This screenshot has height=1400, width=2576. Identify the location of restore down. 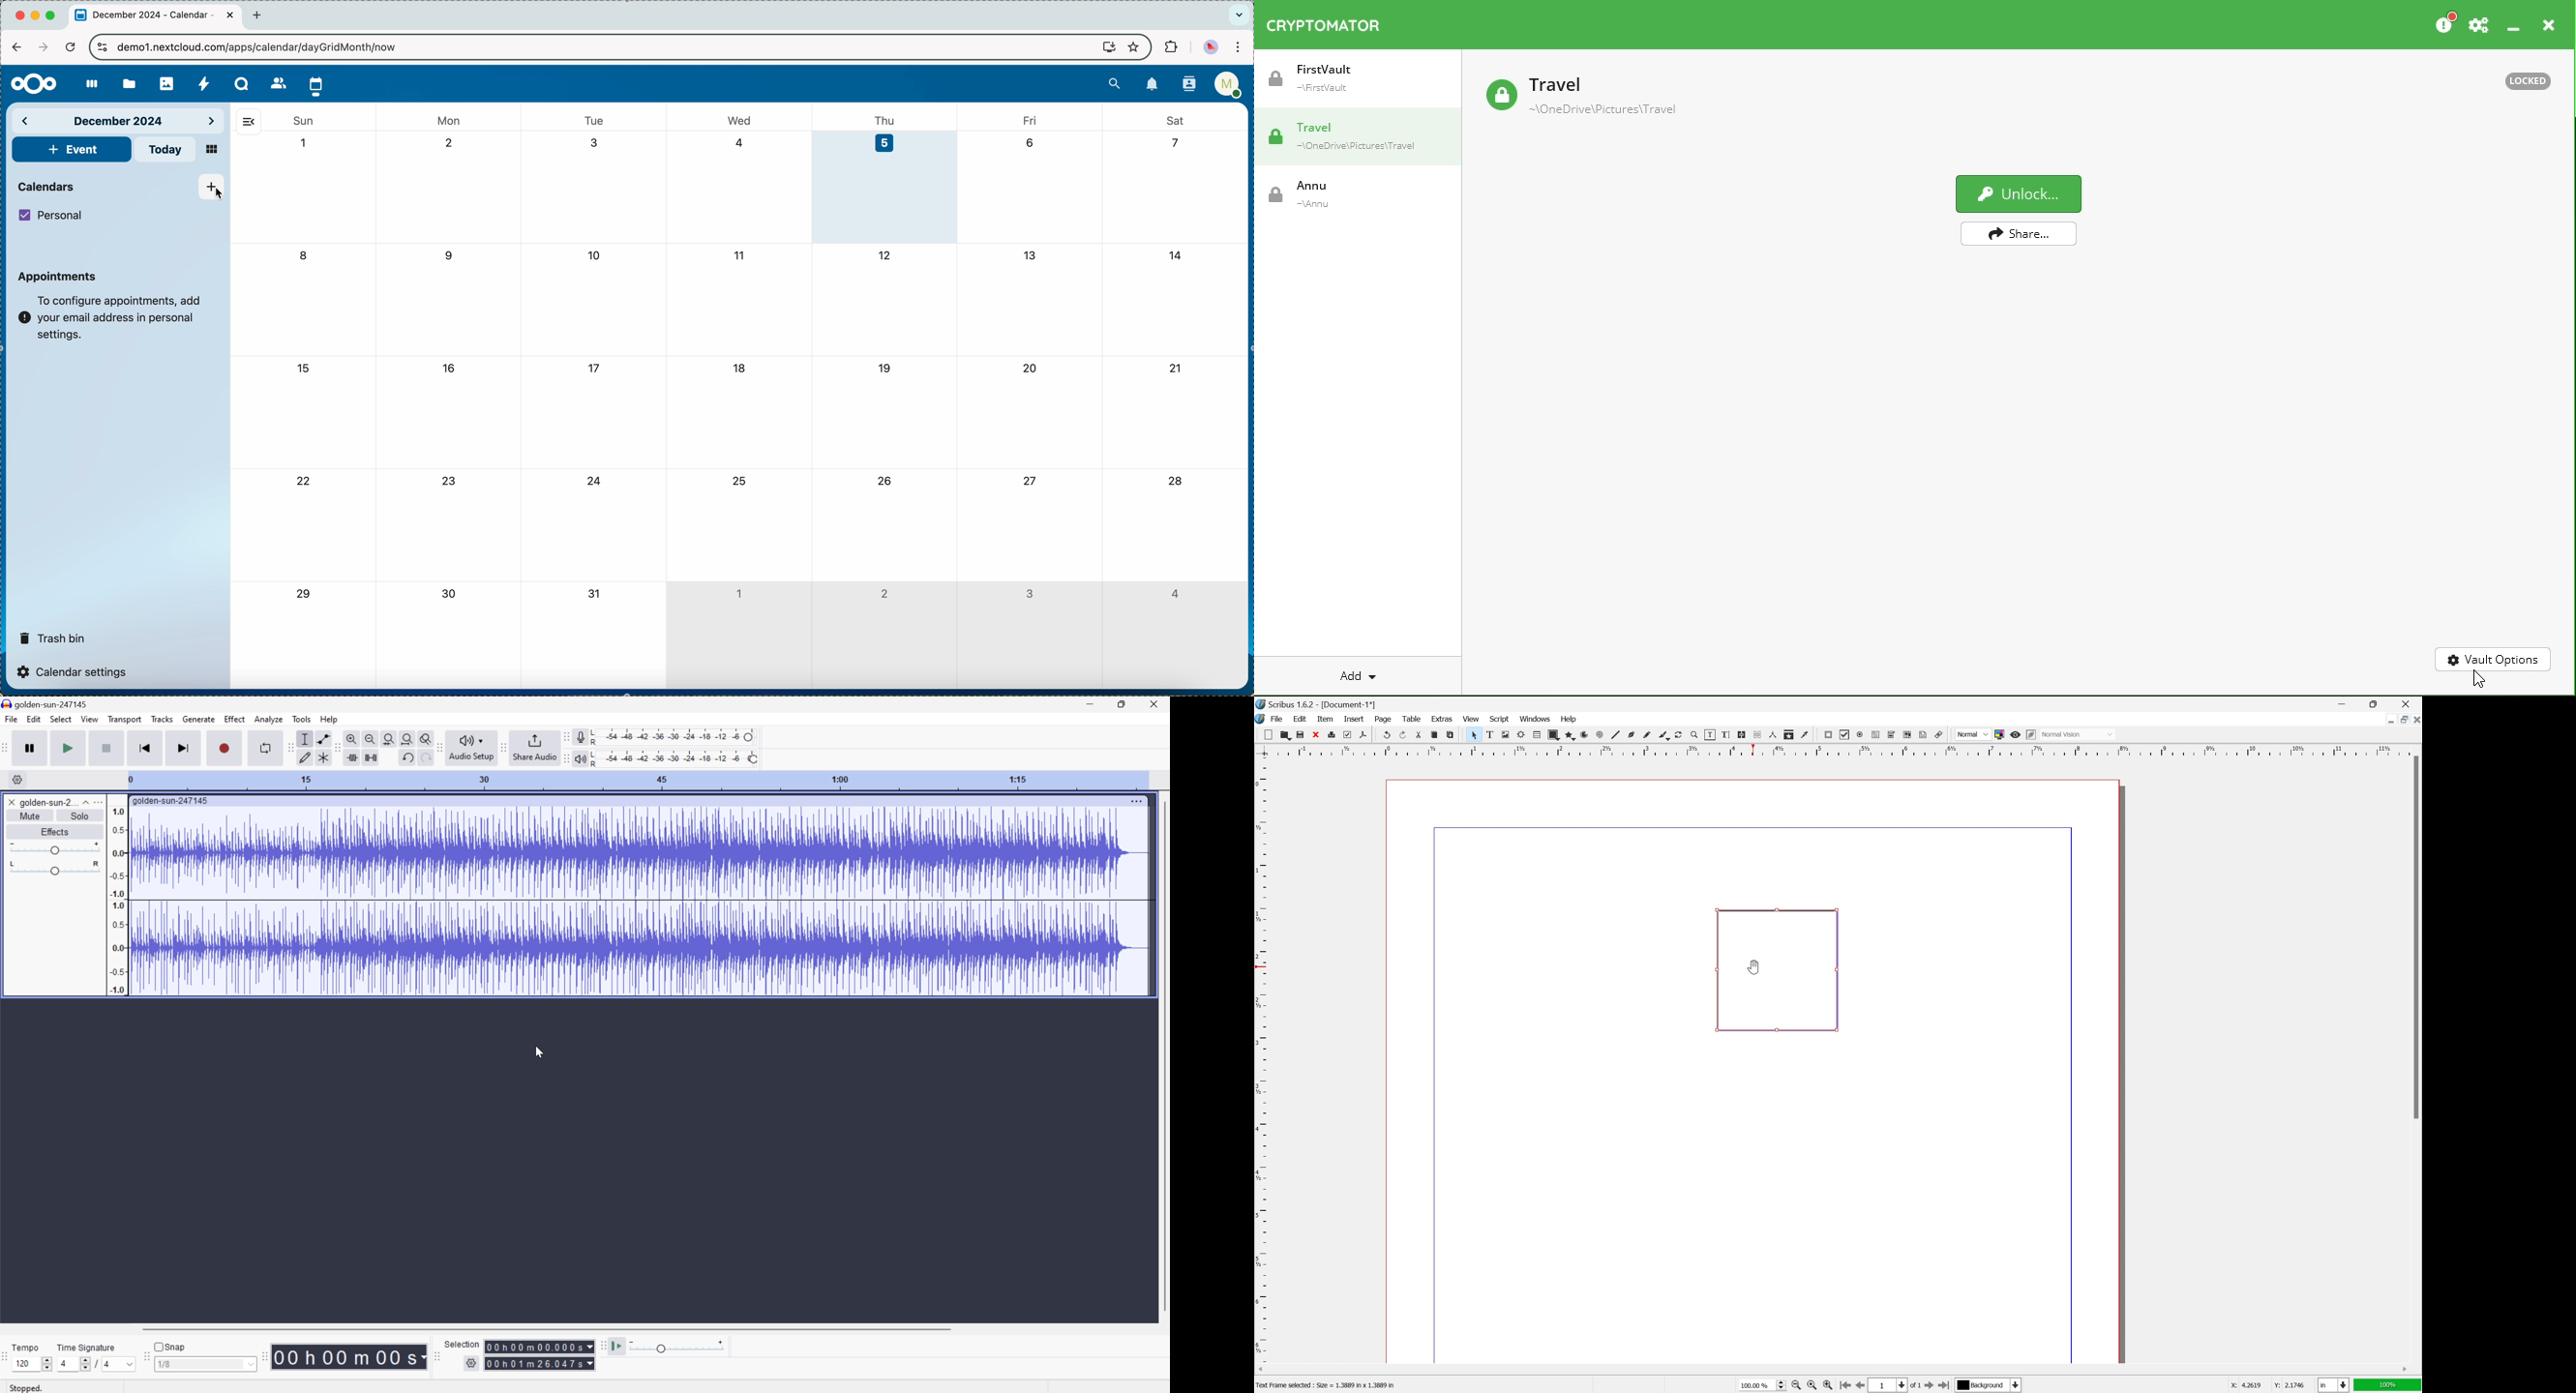
(2401, 719).